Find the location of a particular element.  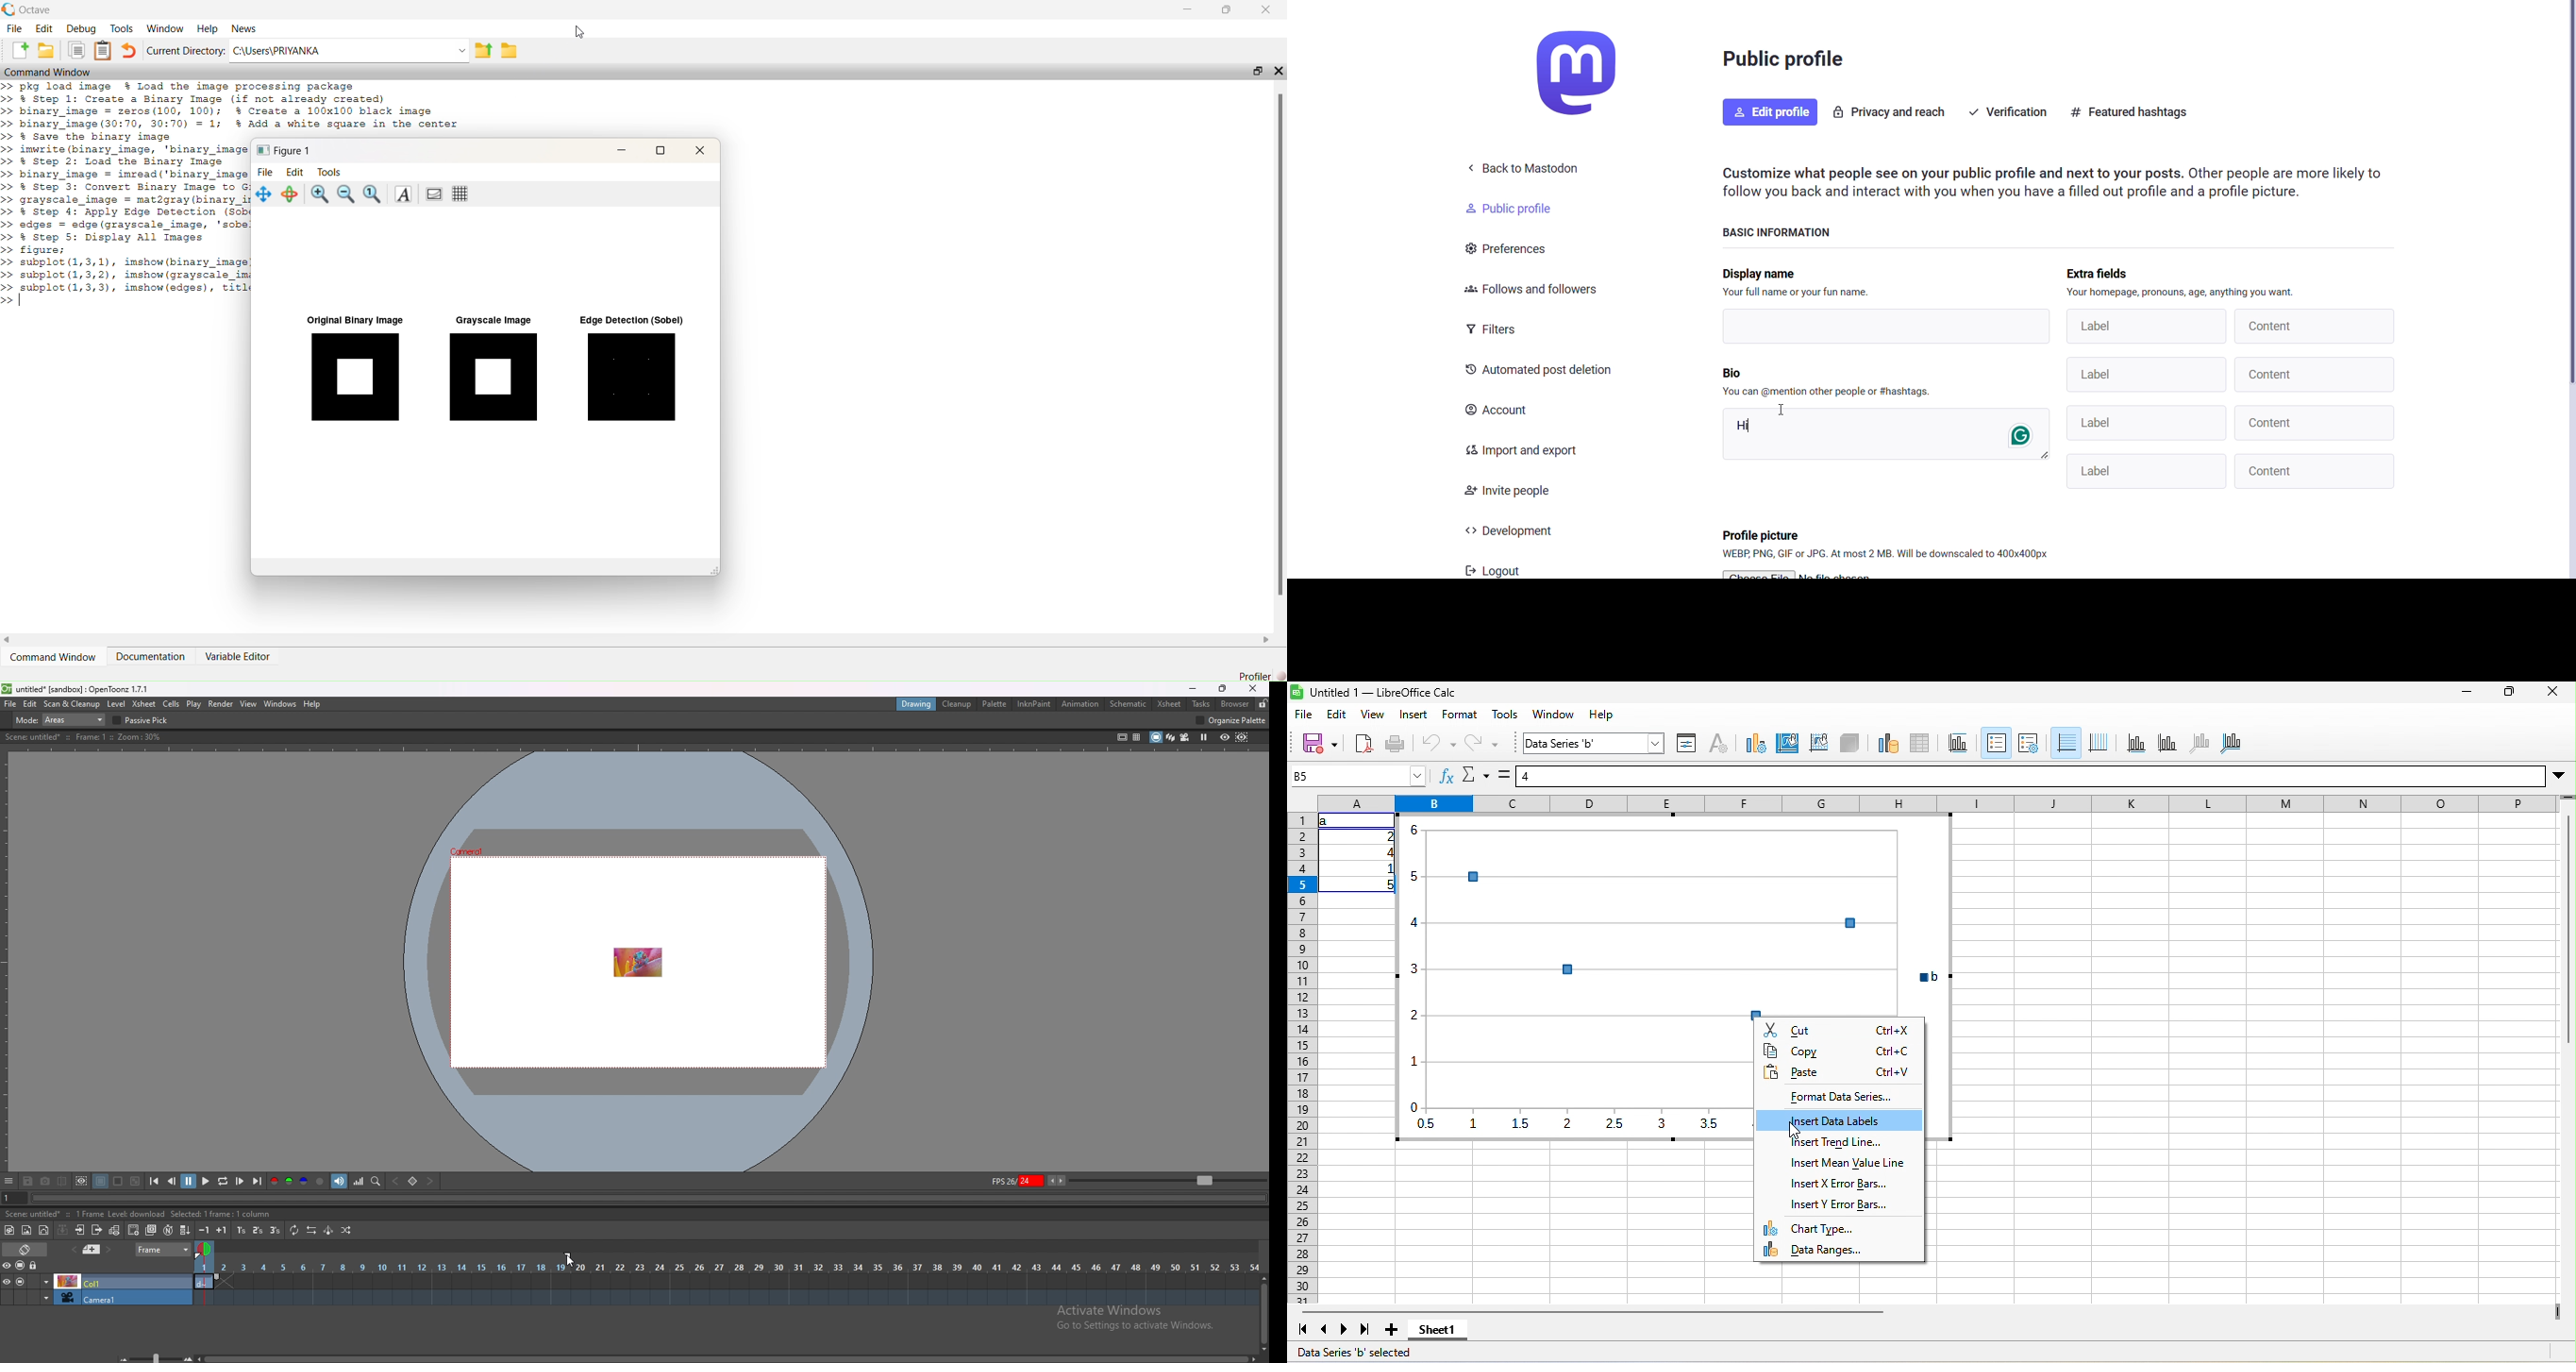

edit is located at coordinates (1337, 715).